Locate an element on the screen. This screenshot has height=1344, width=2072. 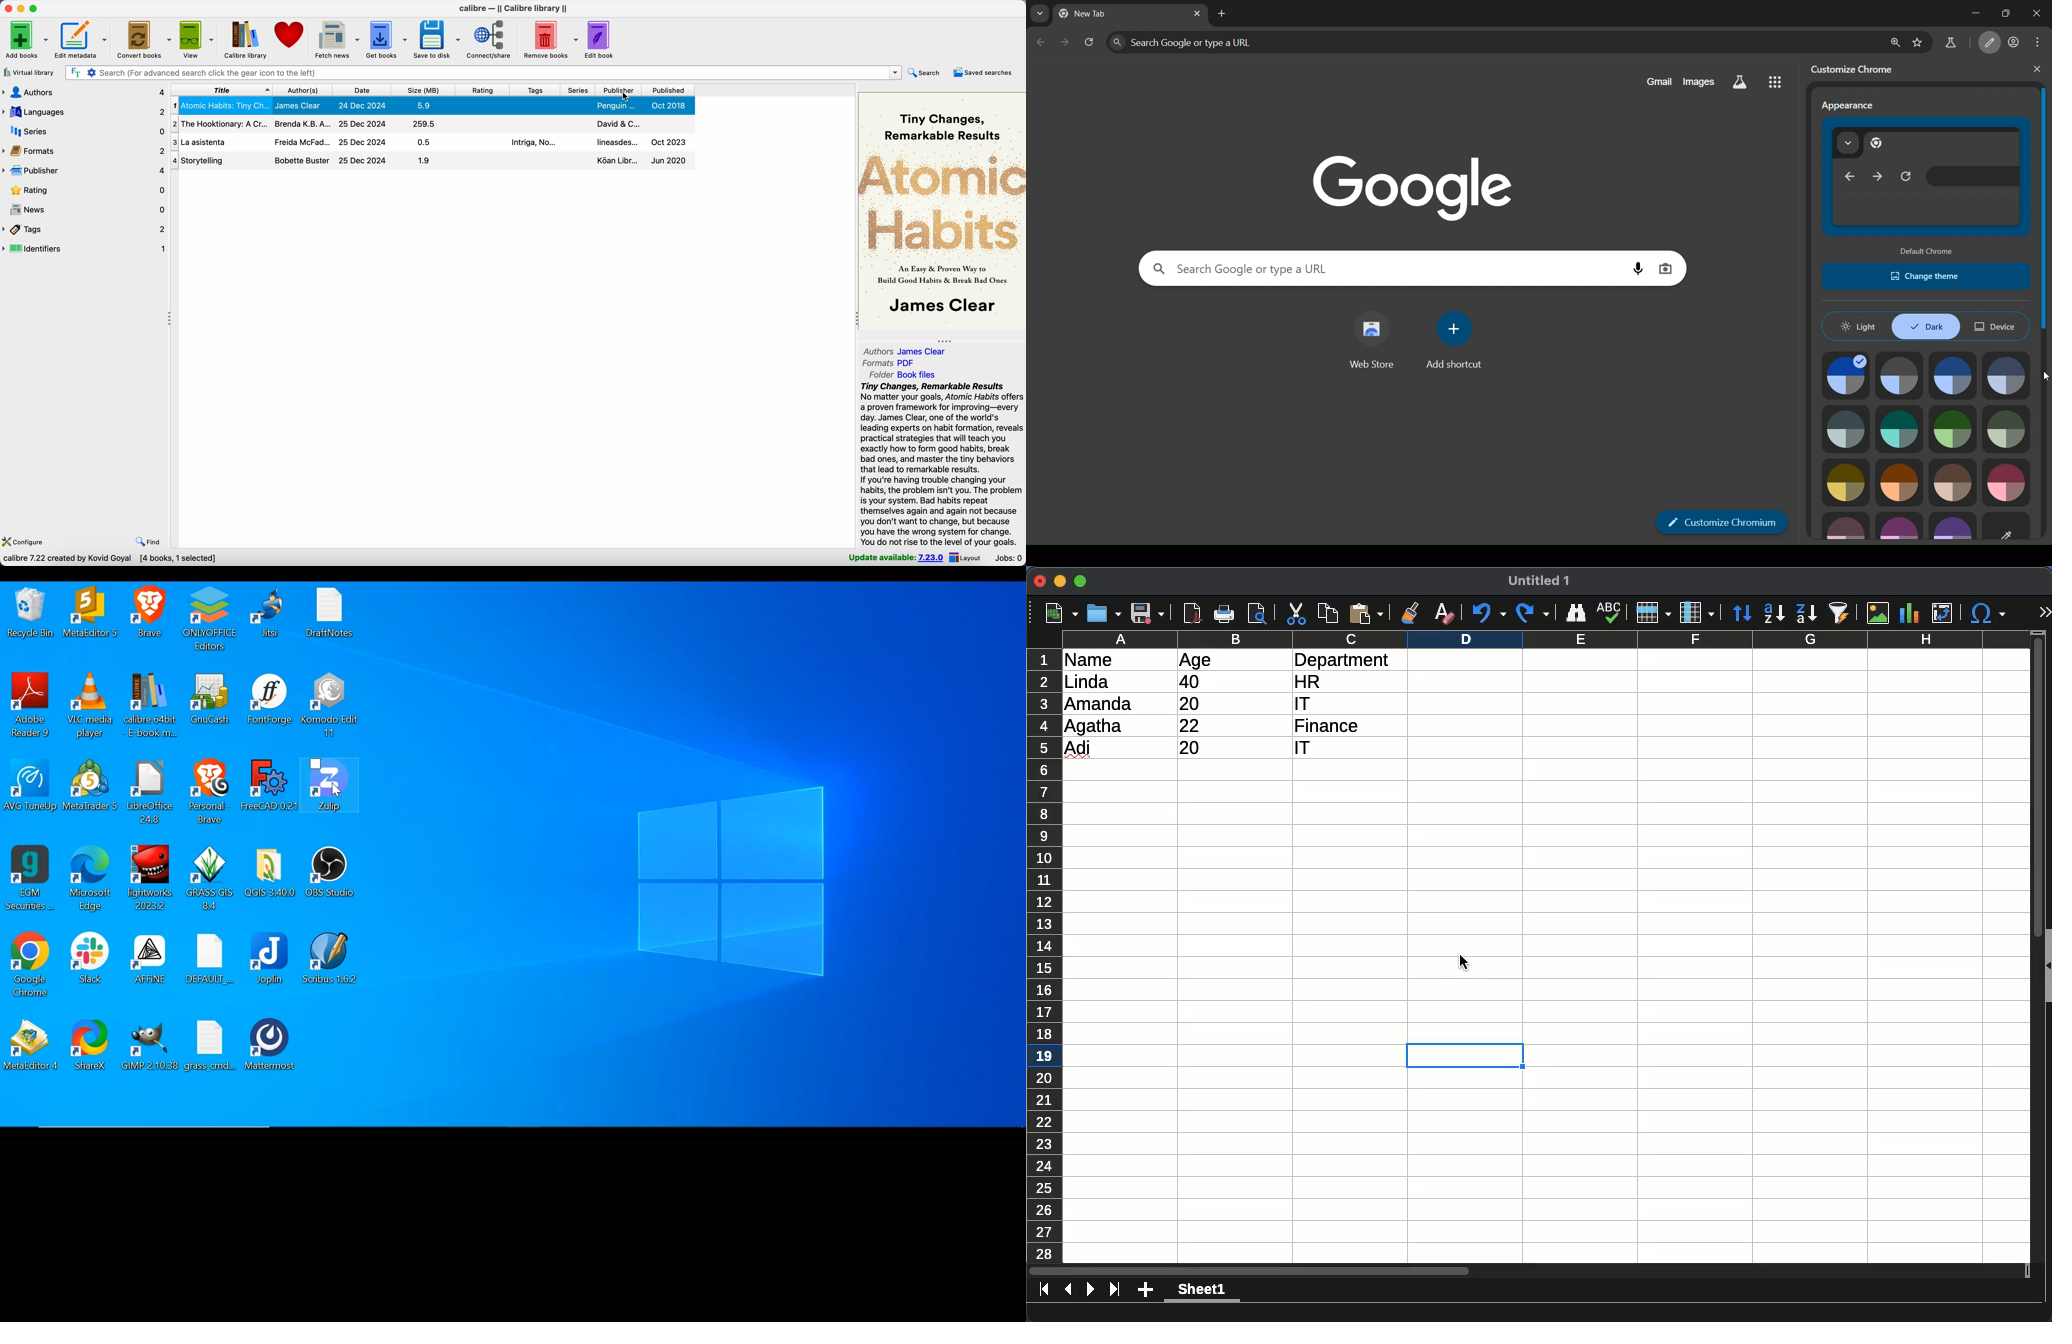
QGIS Folder is located at coordinates (270, 873).